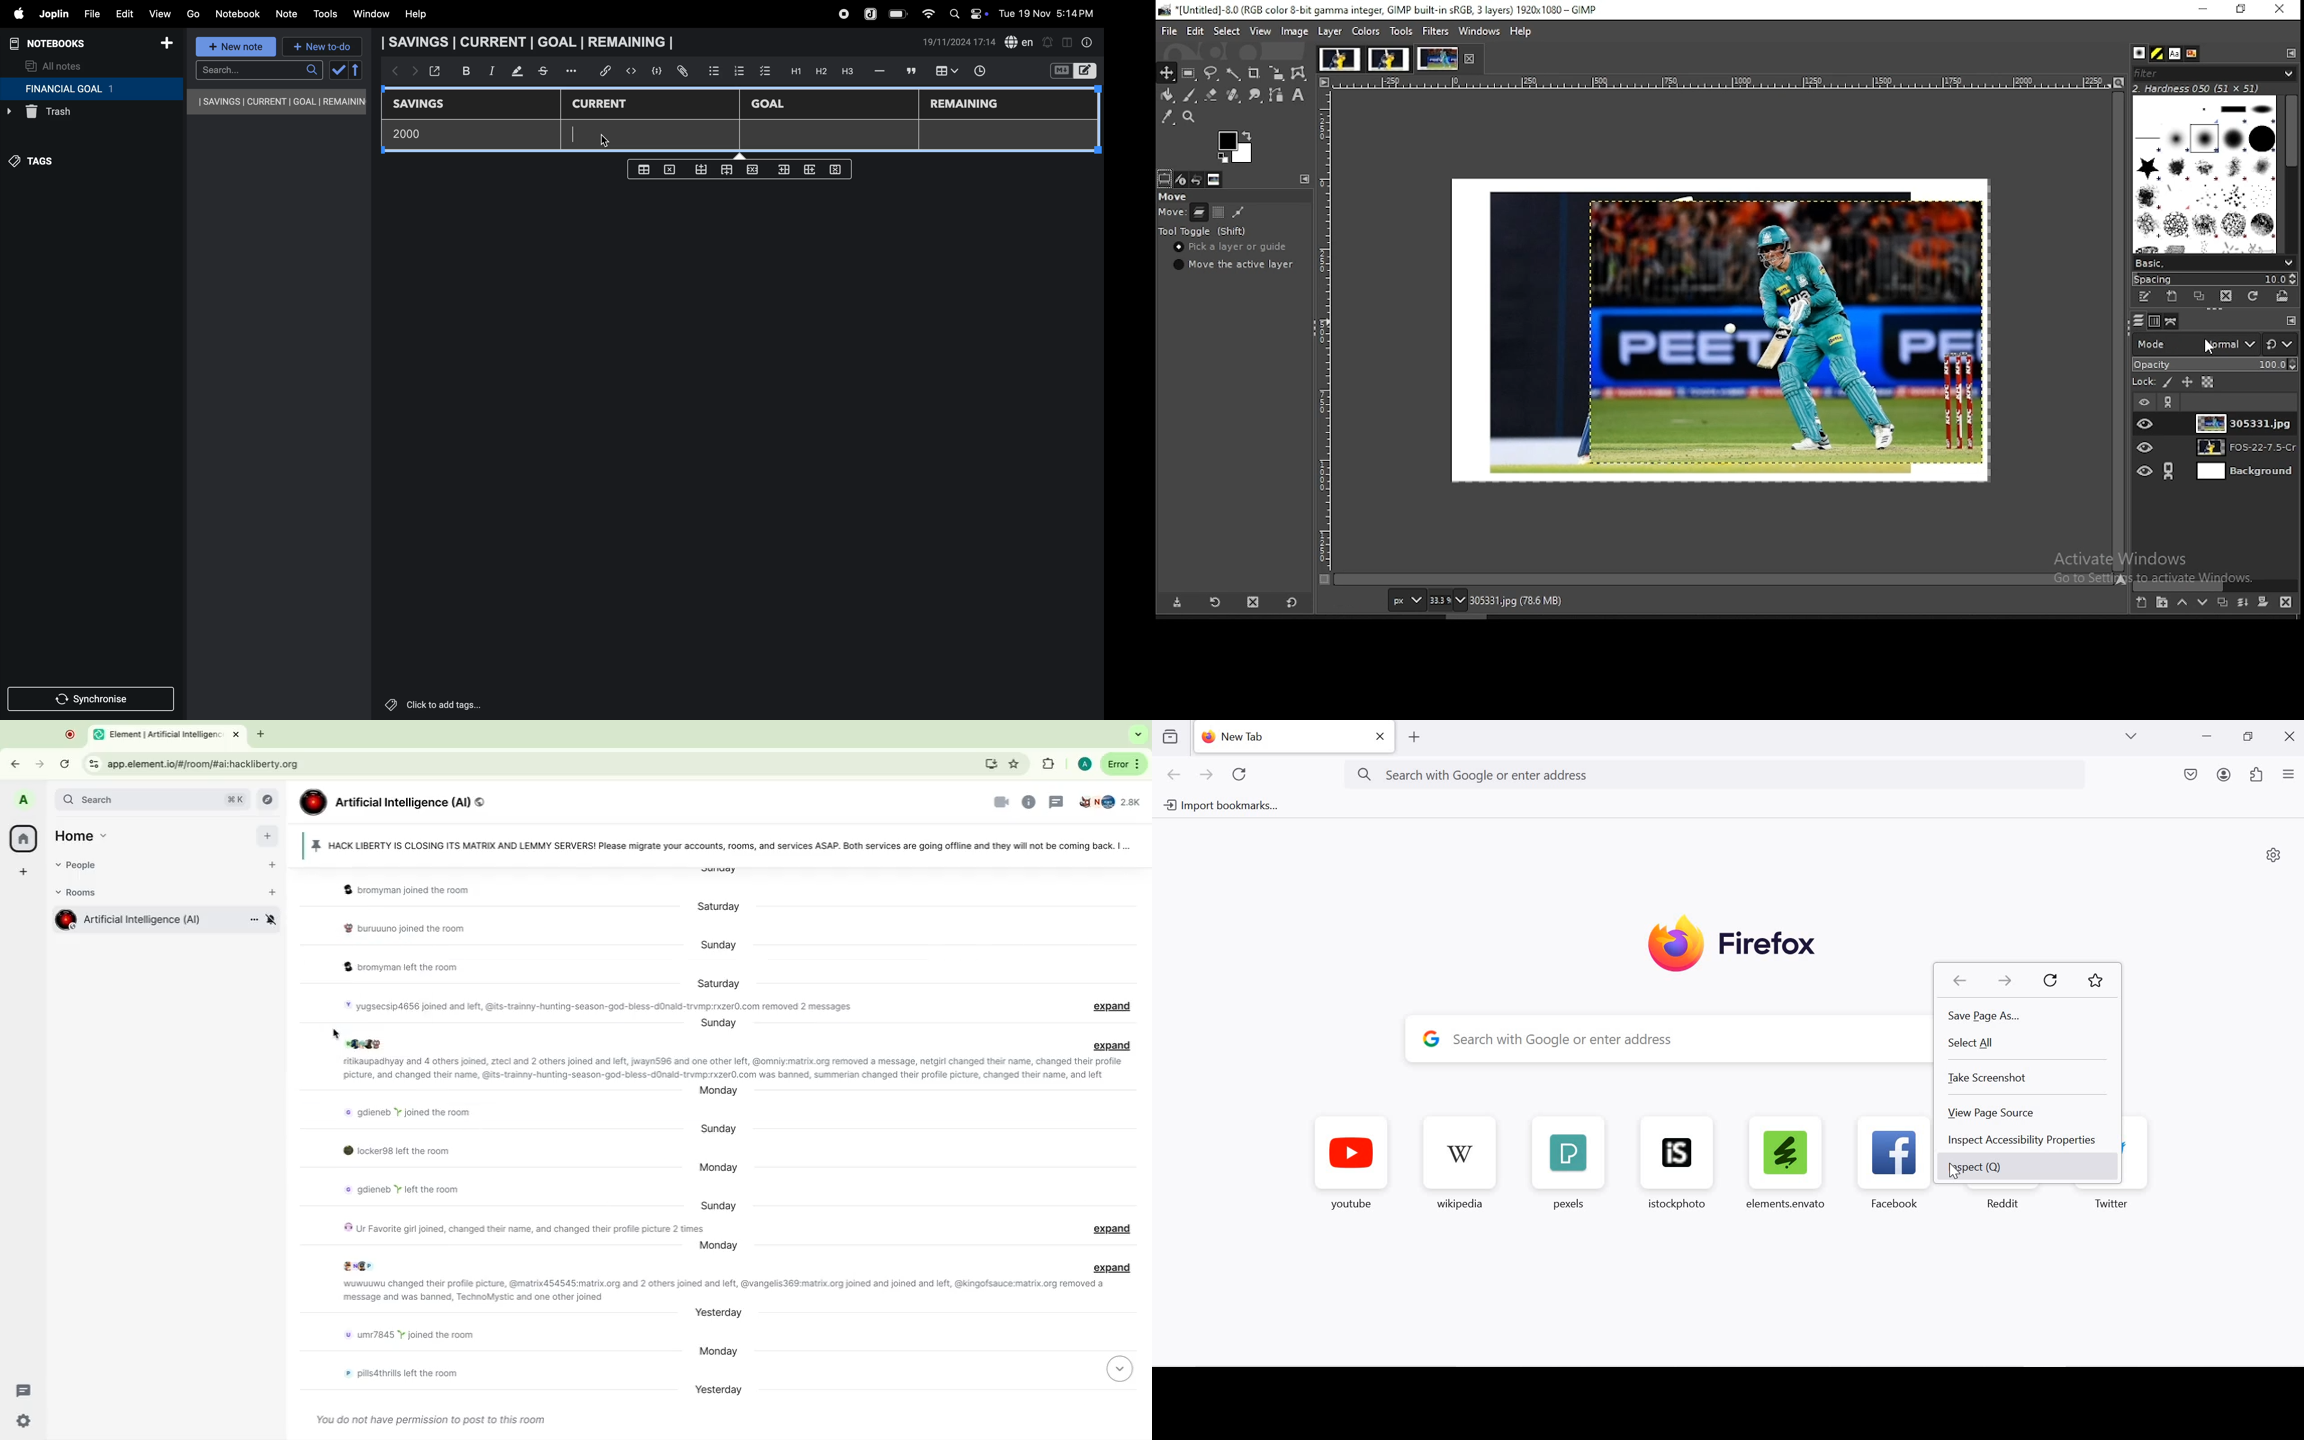 The width and height of the screenshot is (2324, 1456). Describe the element at coordinates (456, 703) in the screenshot. I see `click to add tags` at that location.